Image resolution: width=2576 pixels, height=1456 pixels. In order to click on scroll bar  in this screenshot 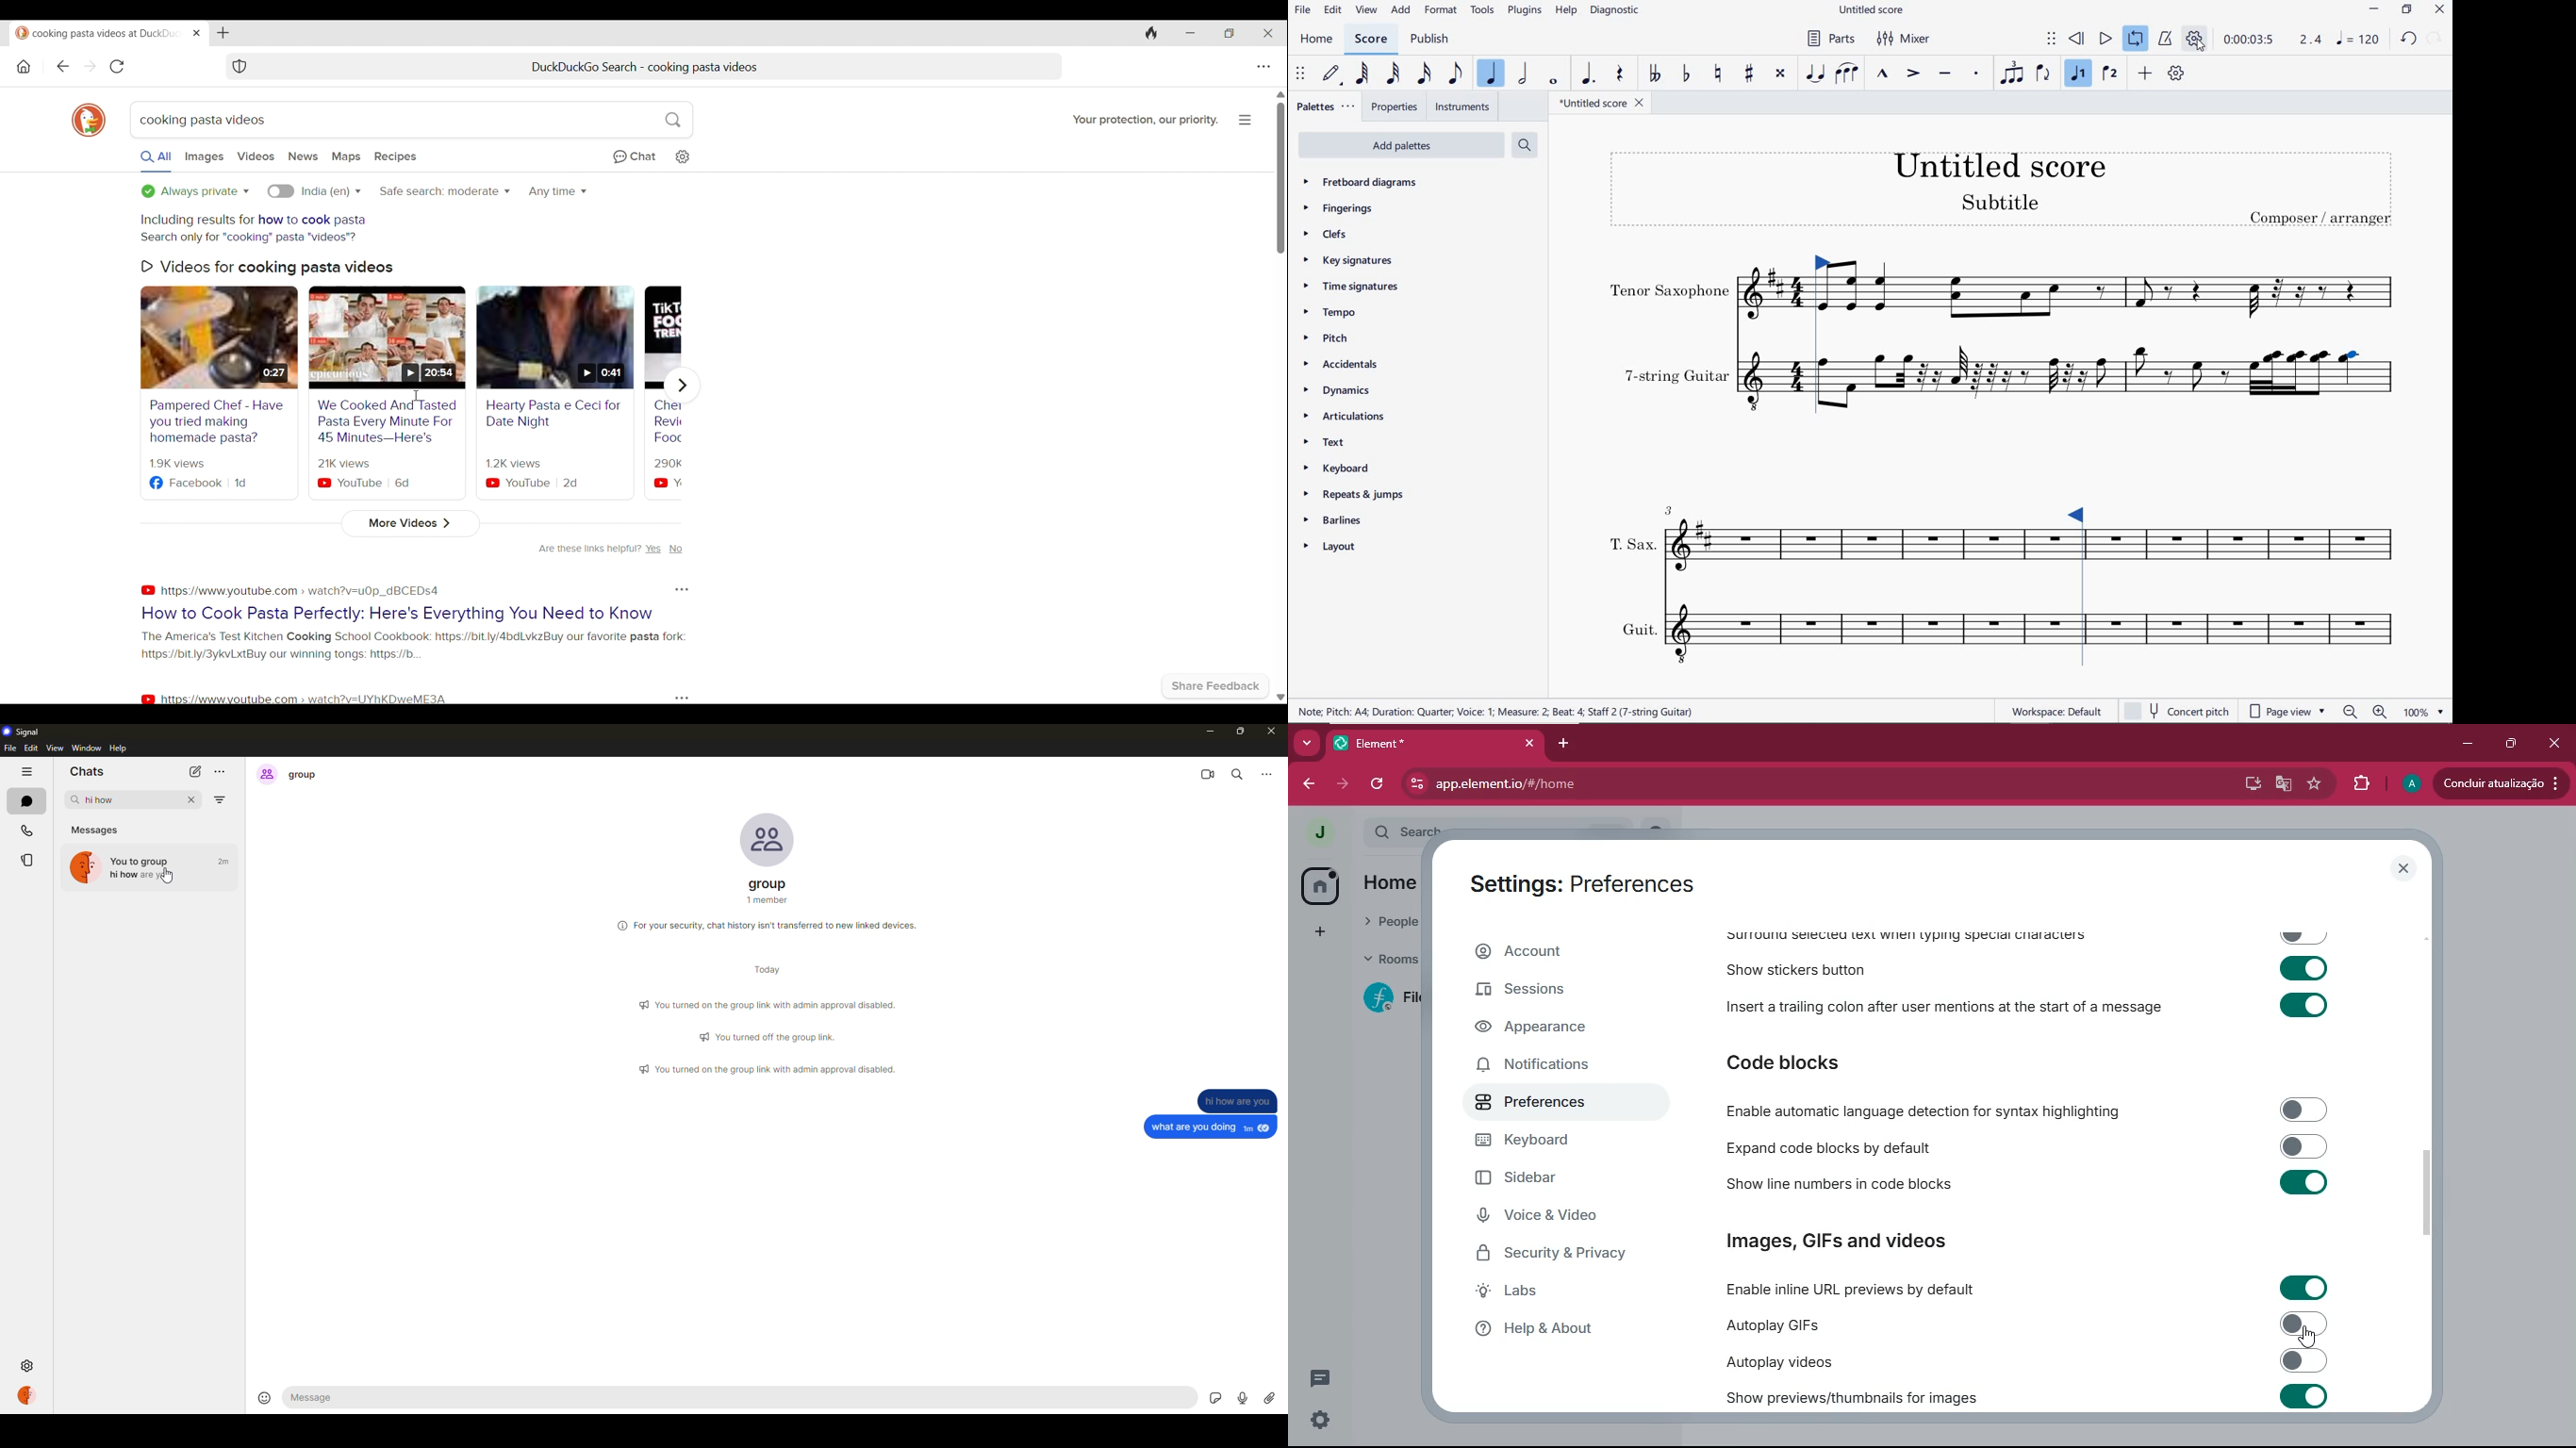, I will do `click(2432, 1188)`.